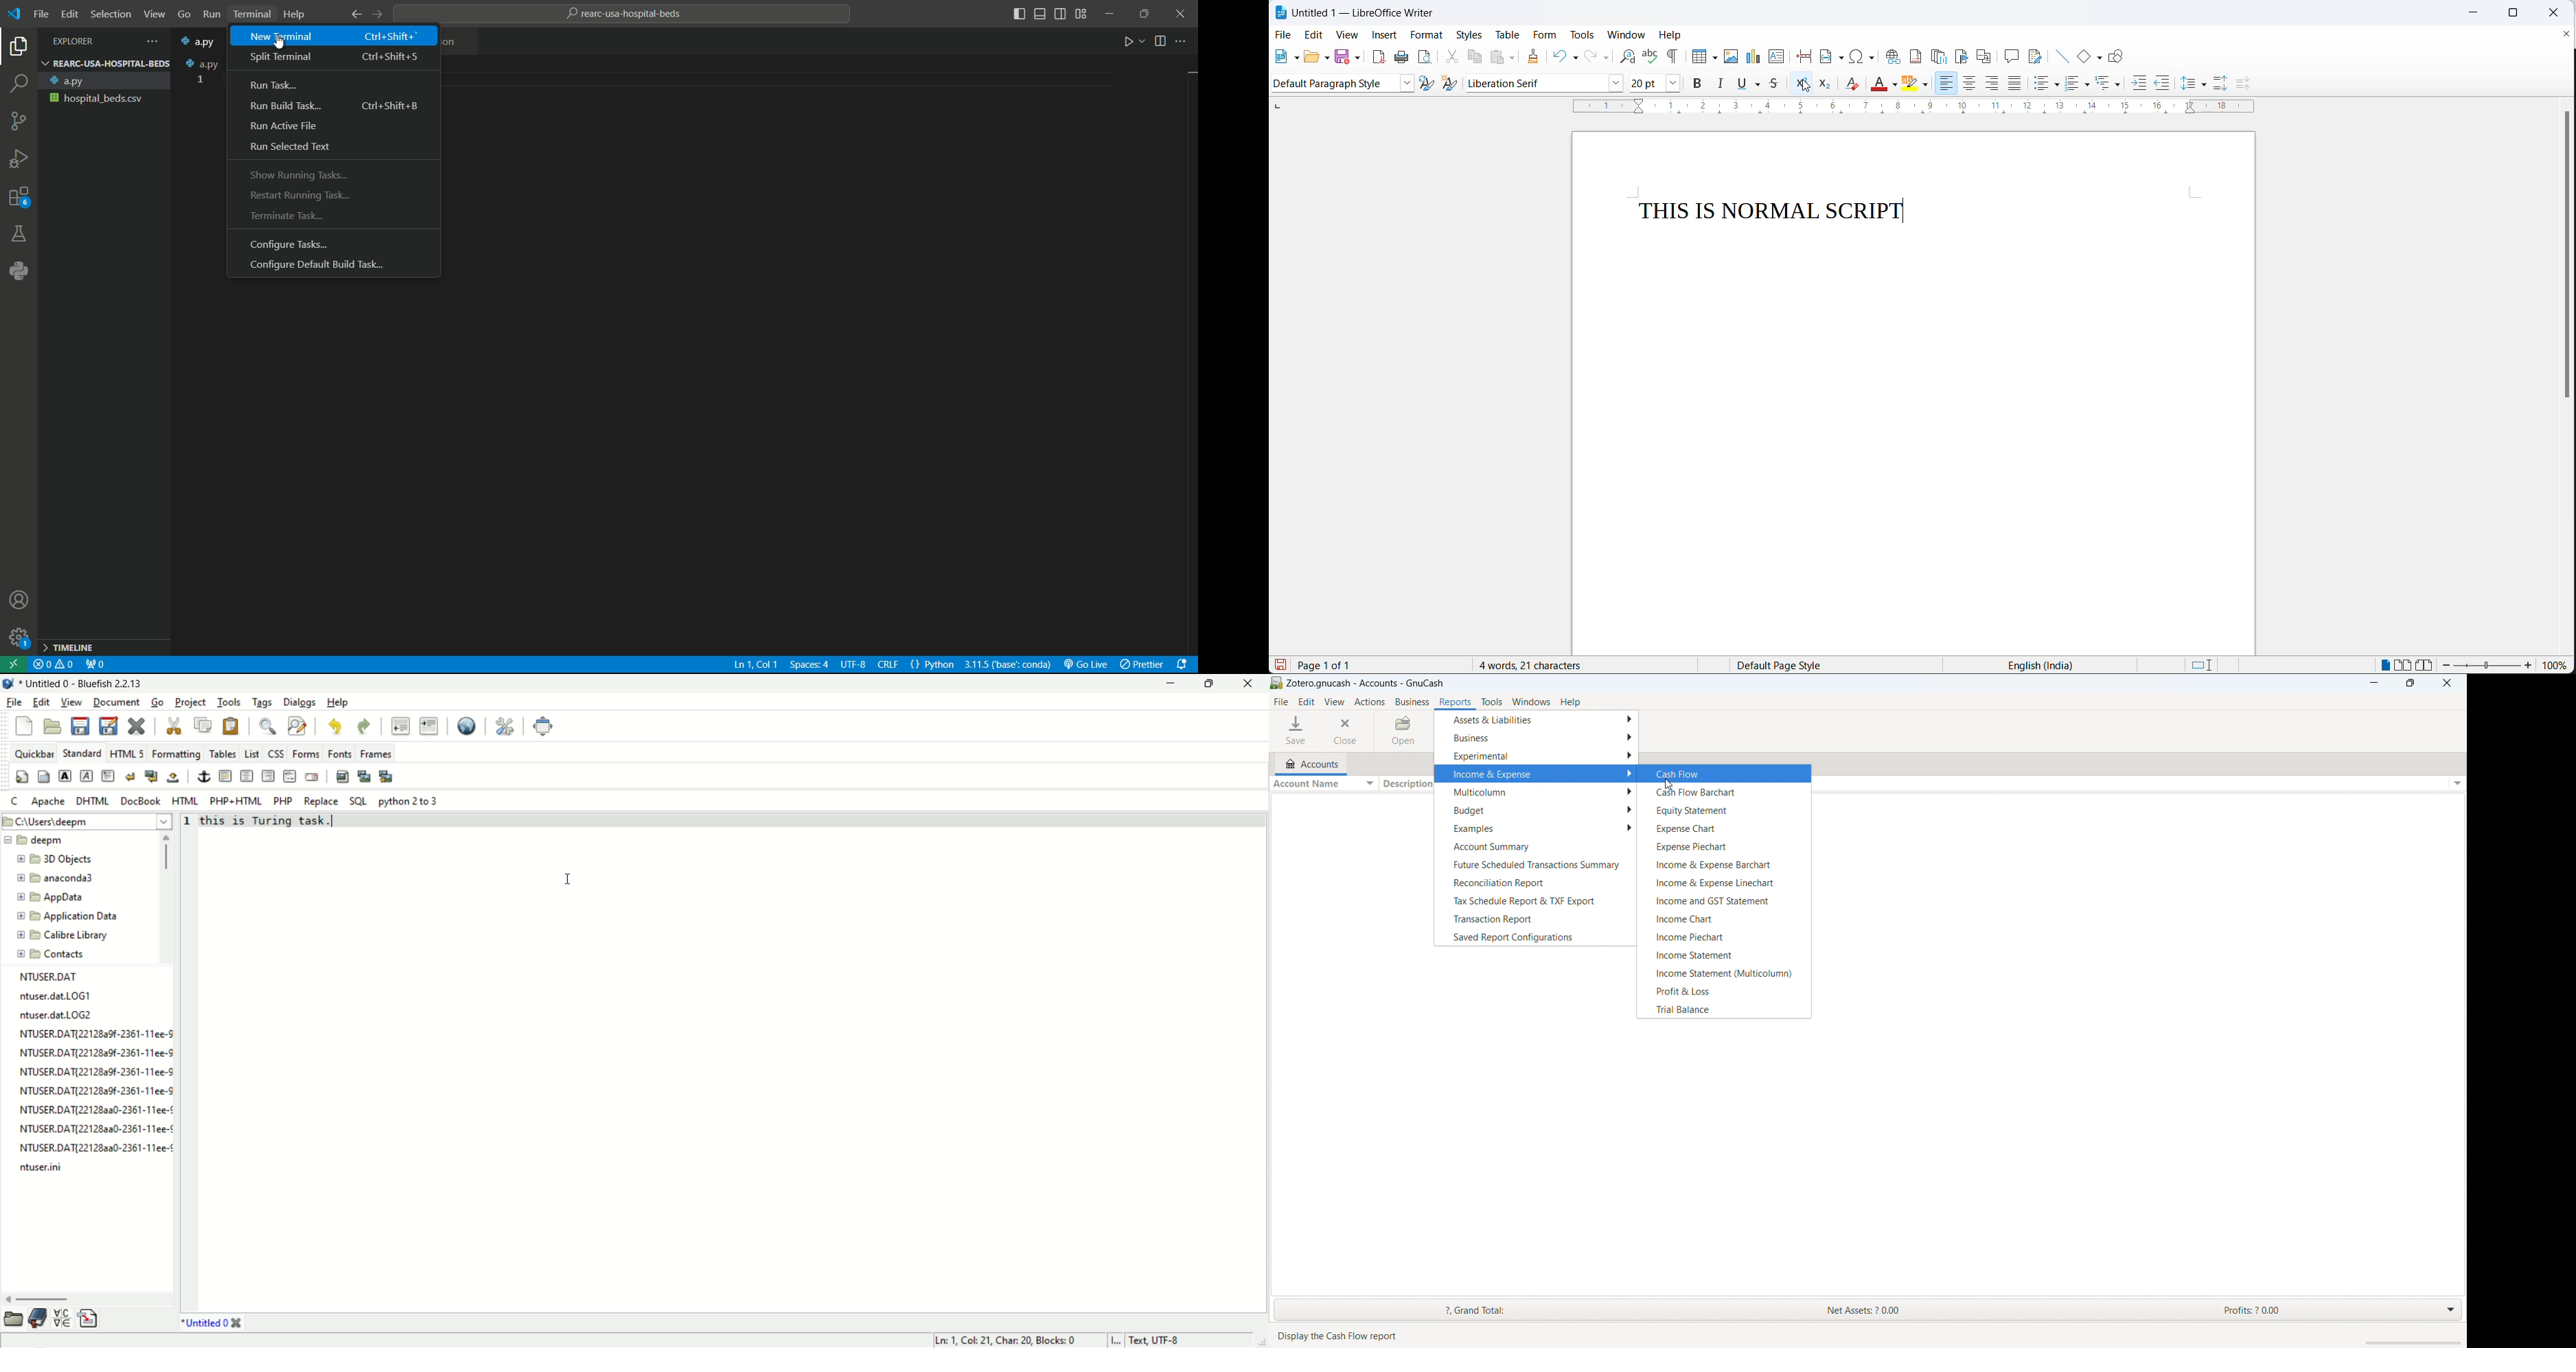  I want to click on future scheduled transactions summary, so click(1535, 864).